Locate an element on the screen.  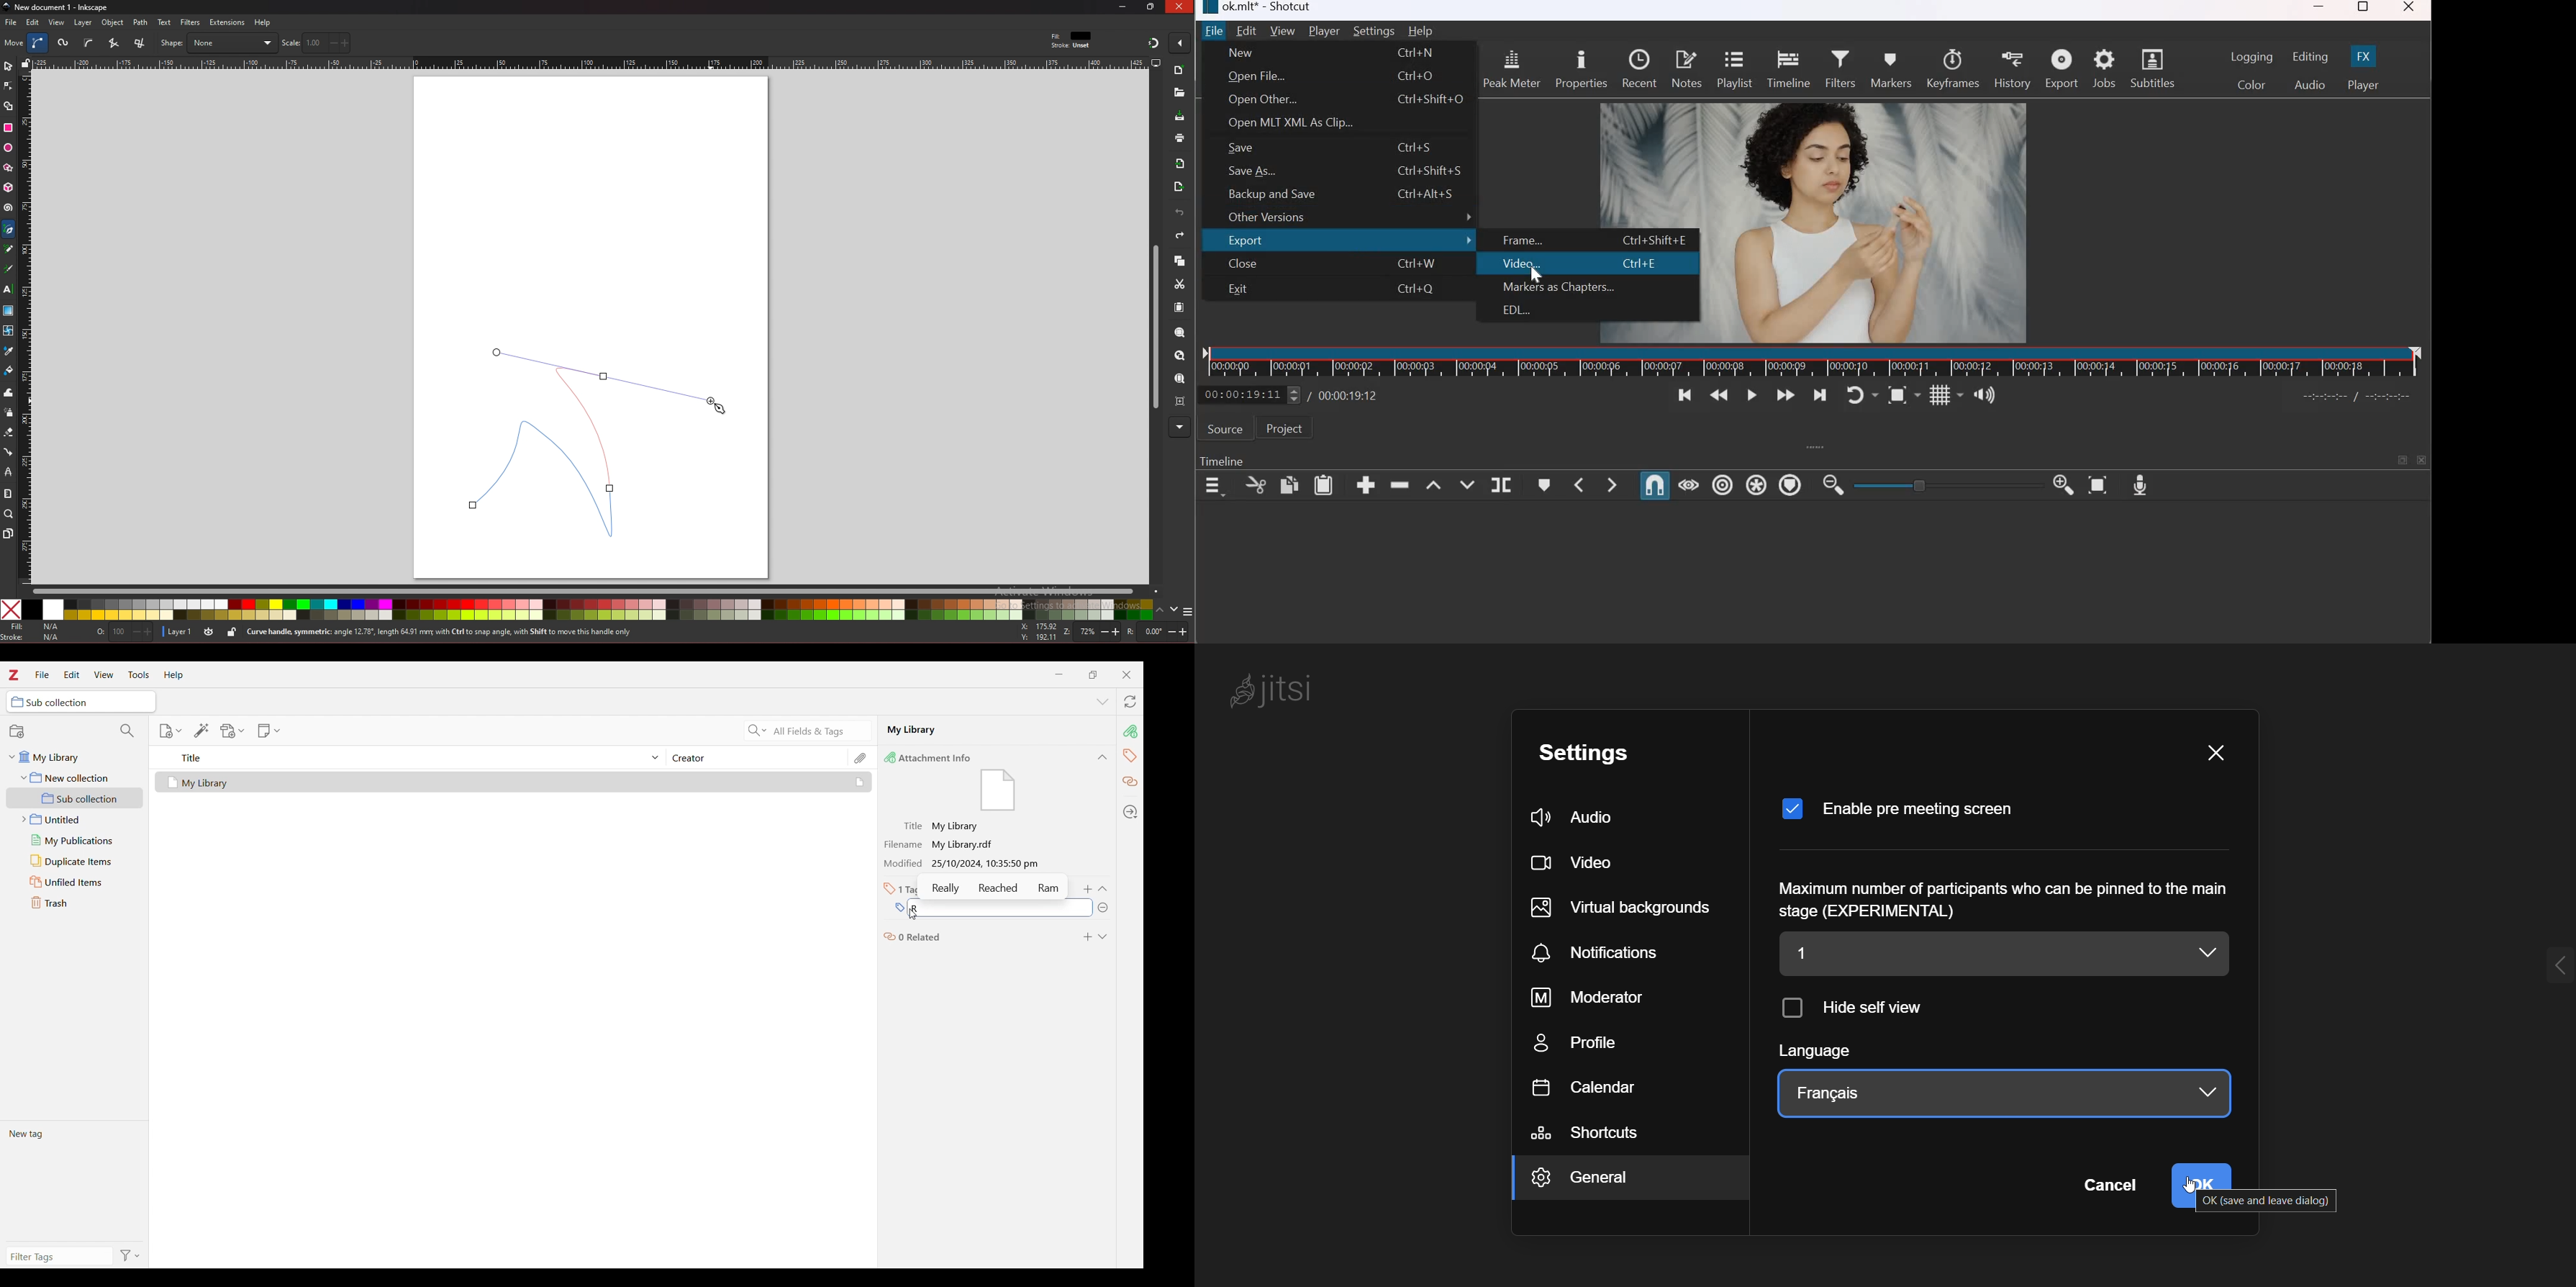
Split at playhead is located at coordinates (1501, 485).